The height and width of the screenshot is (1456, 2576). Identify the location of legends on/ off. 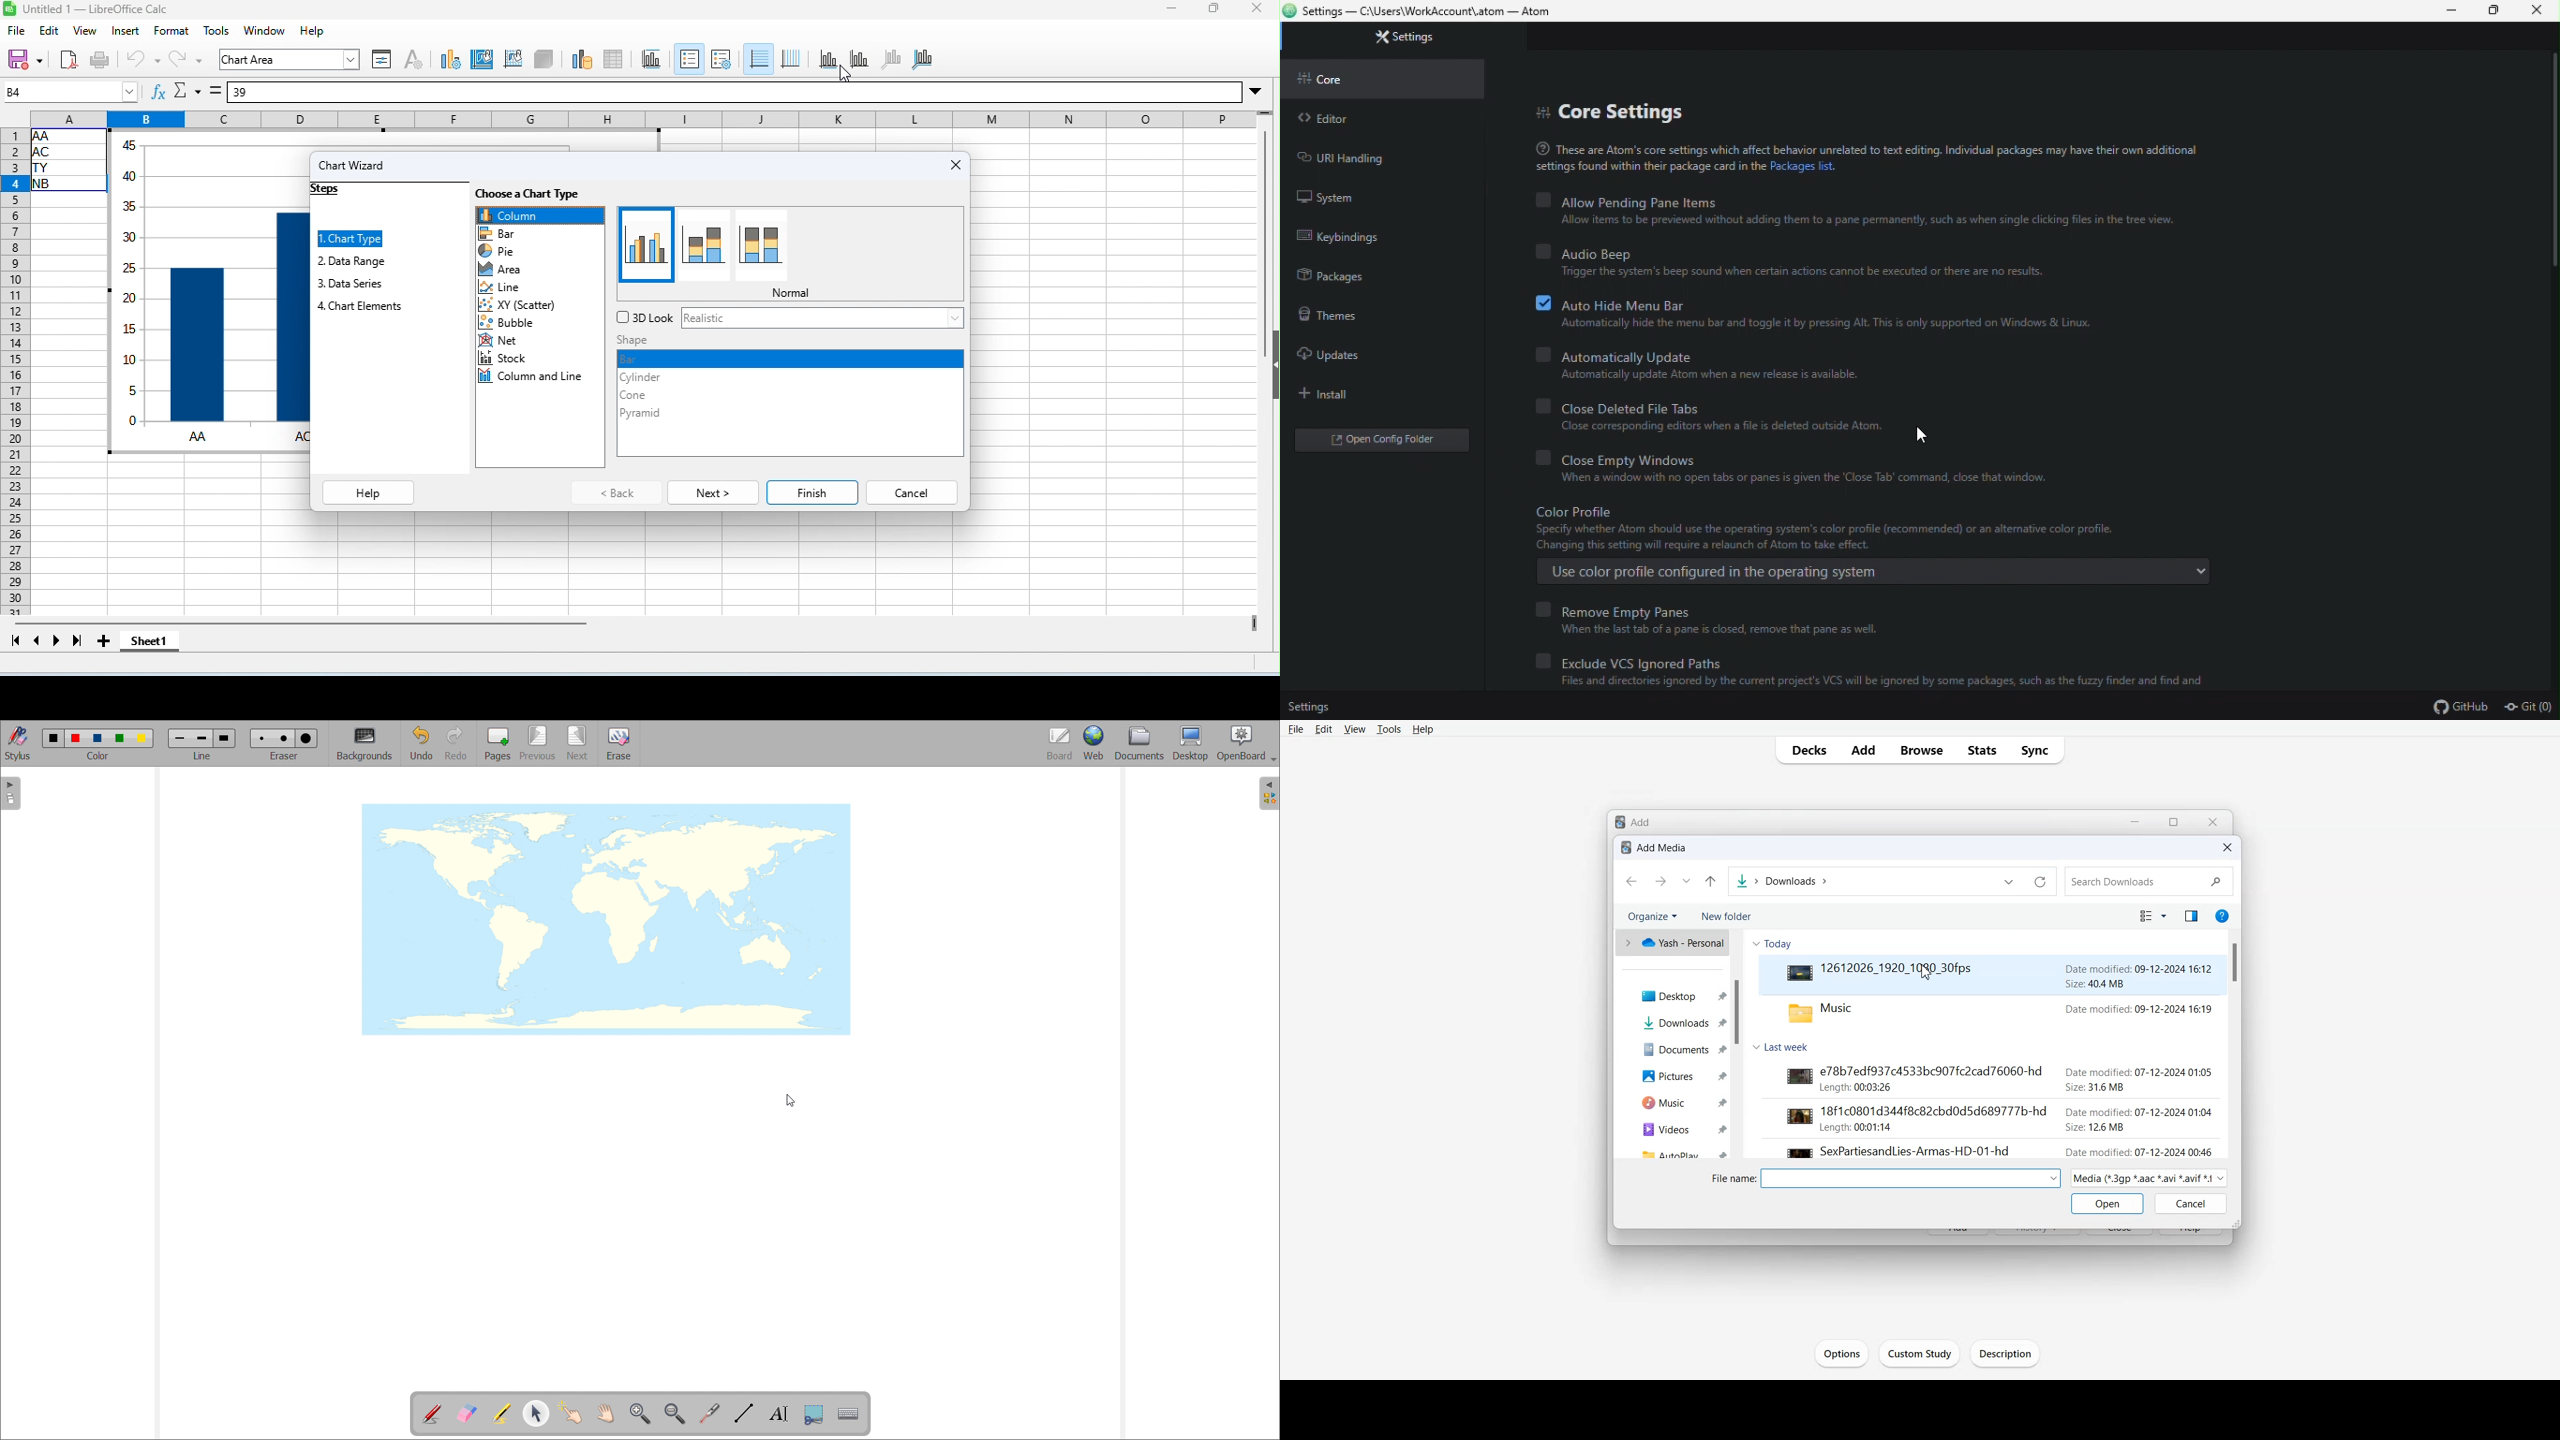
(691, 60).